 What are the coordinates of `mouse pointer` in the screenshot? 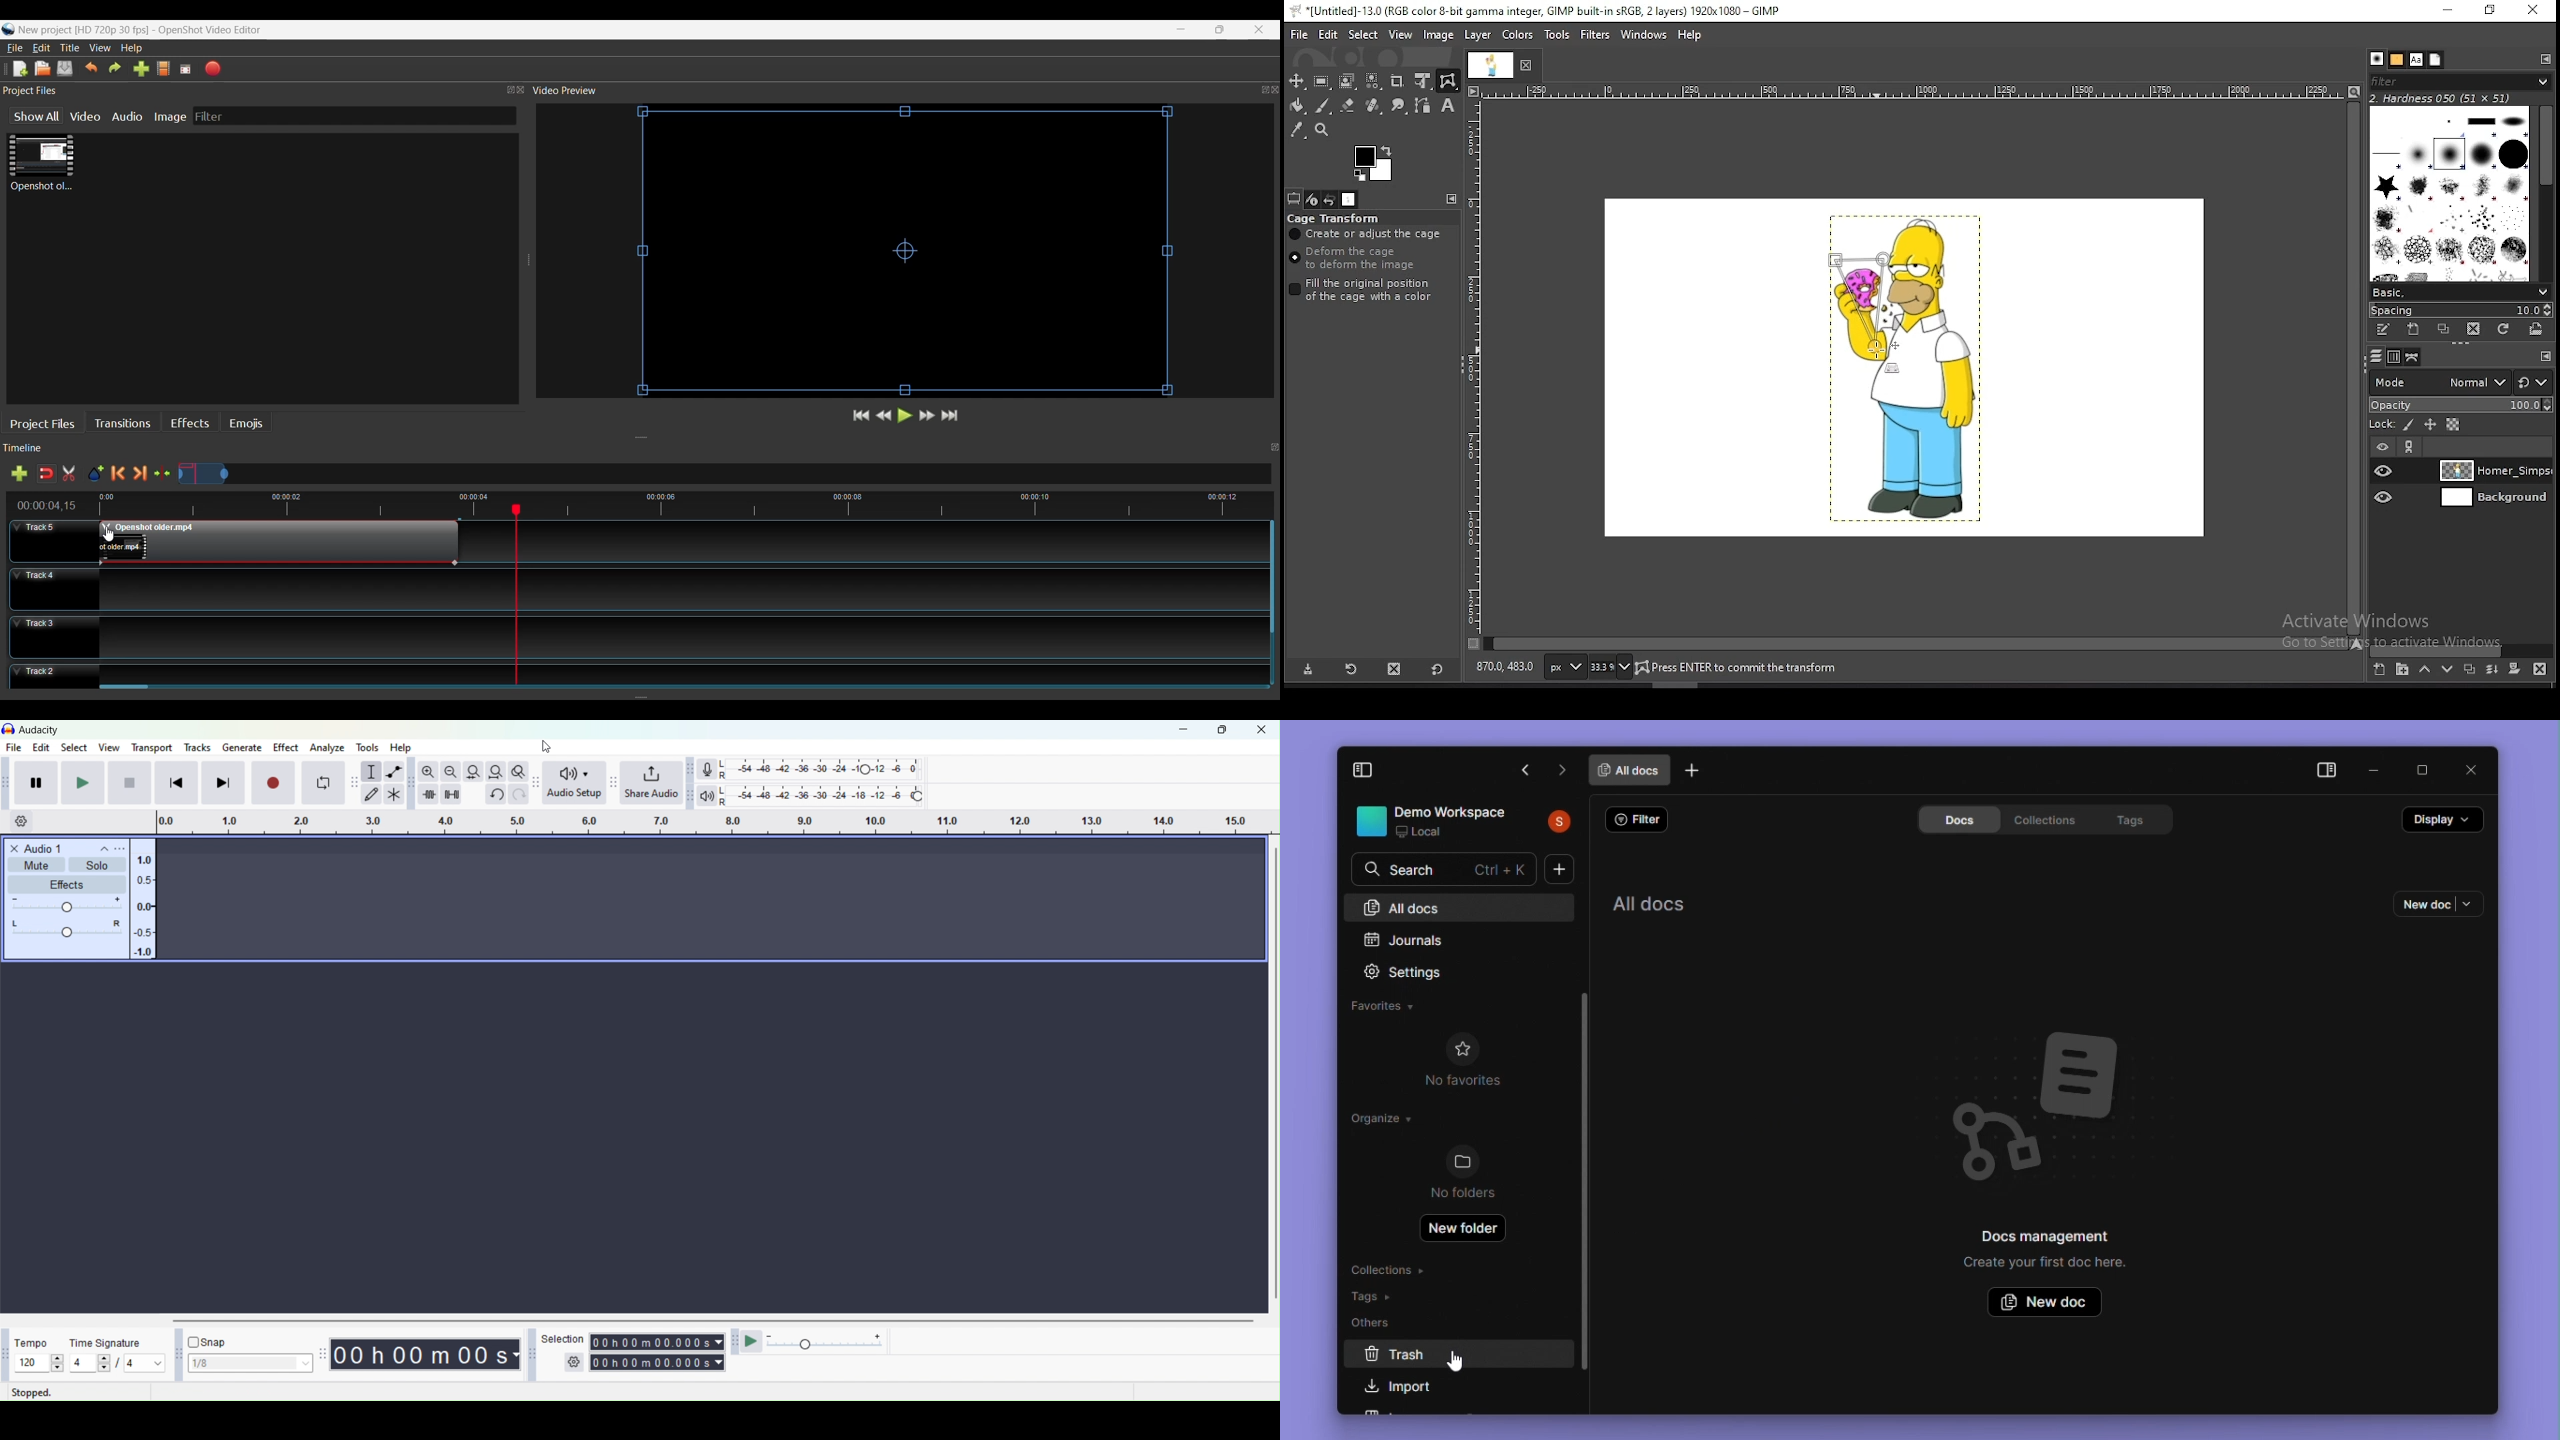 It's located at (1878, 350).